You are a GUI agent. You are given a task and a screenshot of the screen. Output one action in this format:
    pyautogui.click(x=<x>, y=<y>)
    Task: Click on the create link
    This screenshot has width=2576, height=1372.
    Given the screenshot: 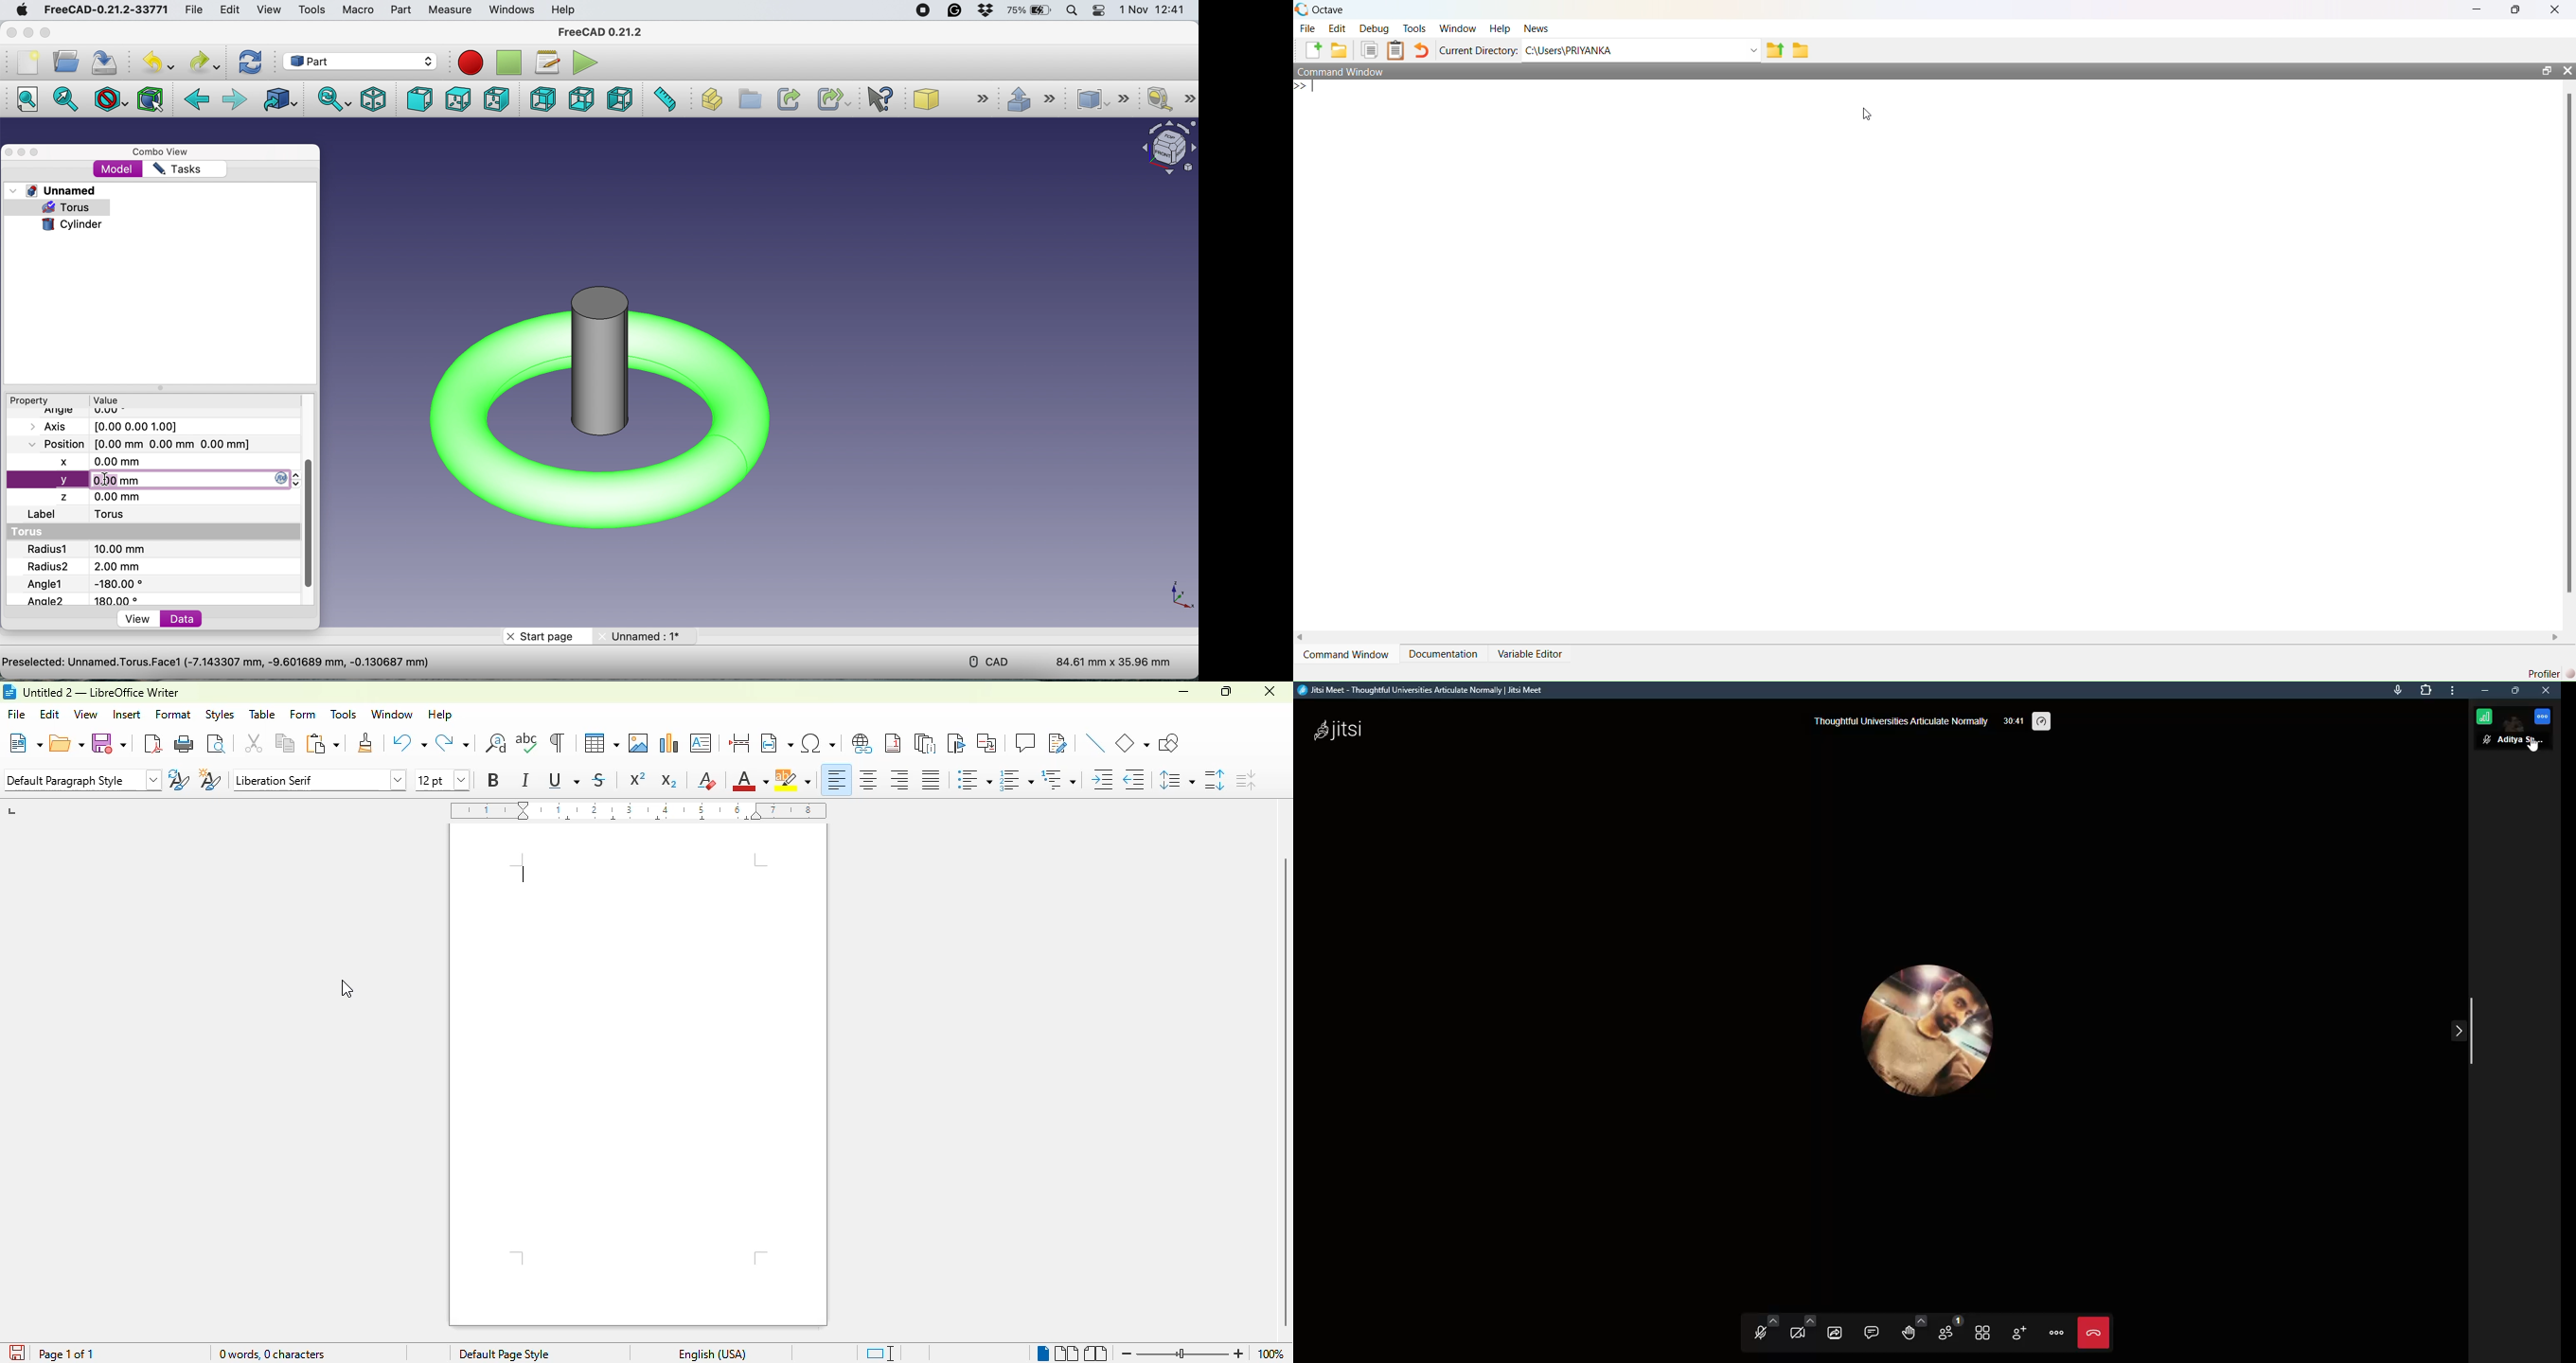 What is the action you would take?
    pyautogui.click(x=788, y=98)
    